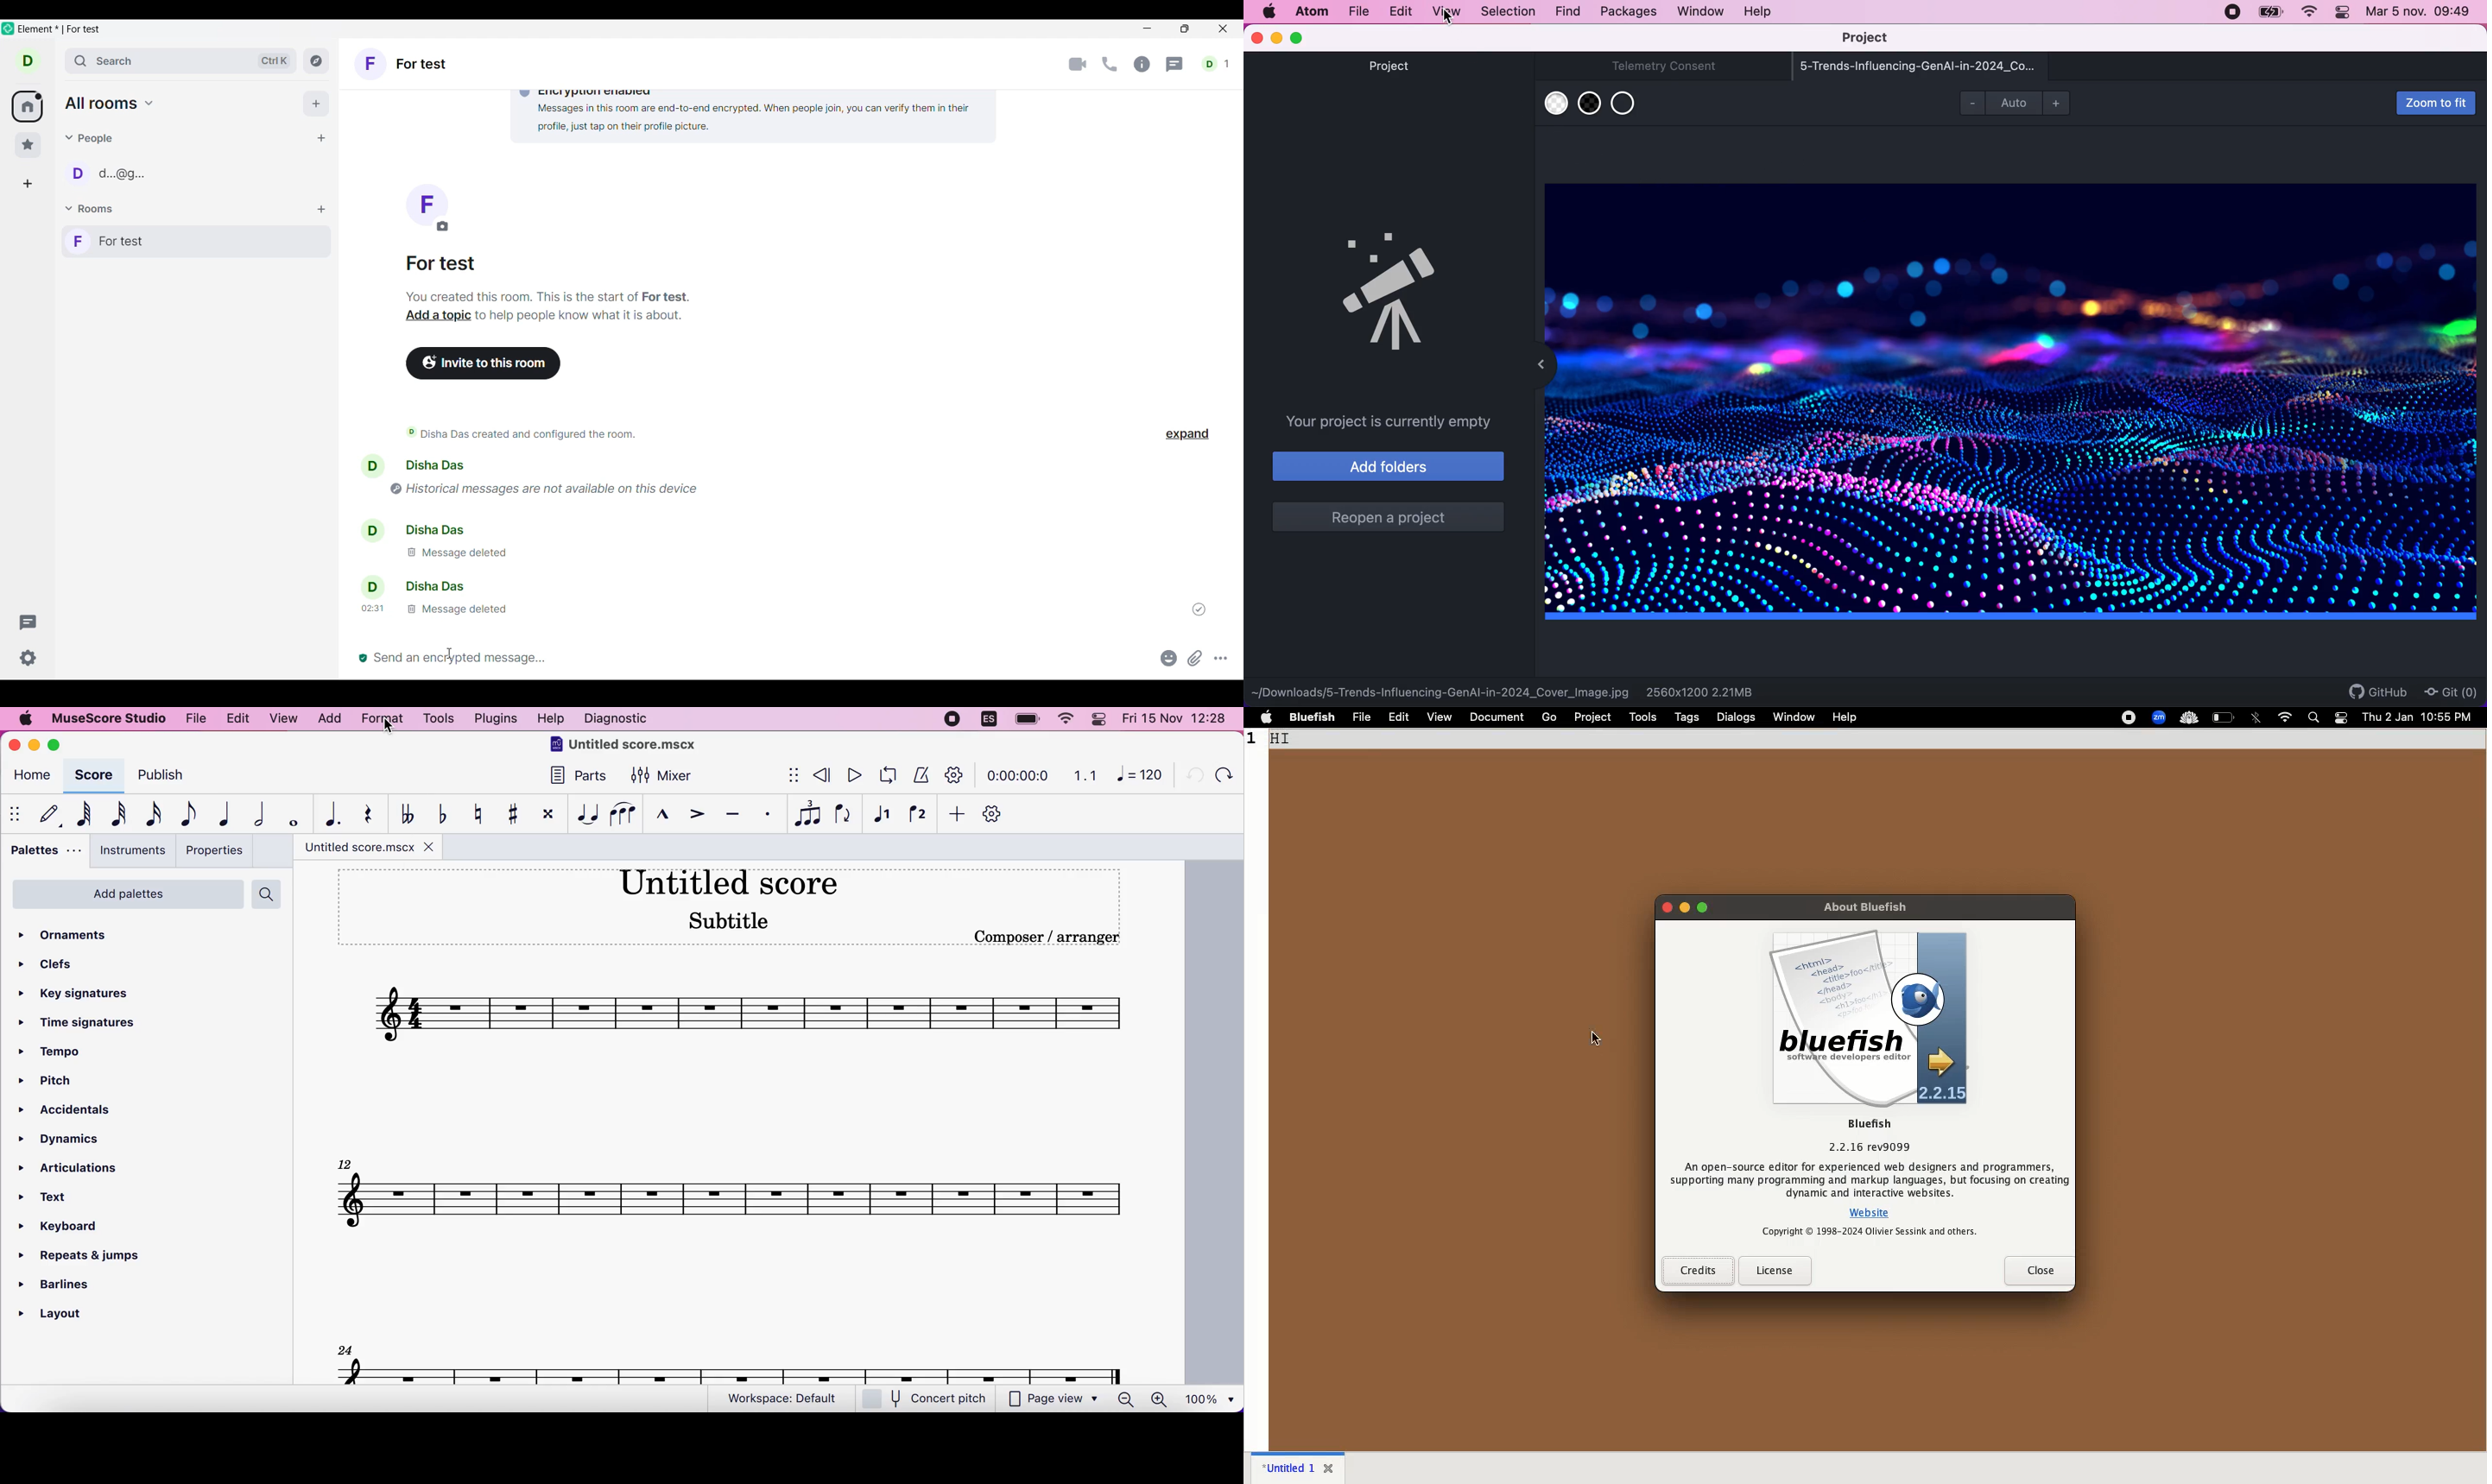  Describe the element at coordinates (1257, 39) in the screenshot. I see `close` at that location.